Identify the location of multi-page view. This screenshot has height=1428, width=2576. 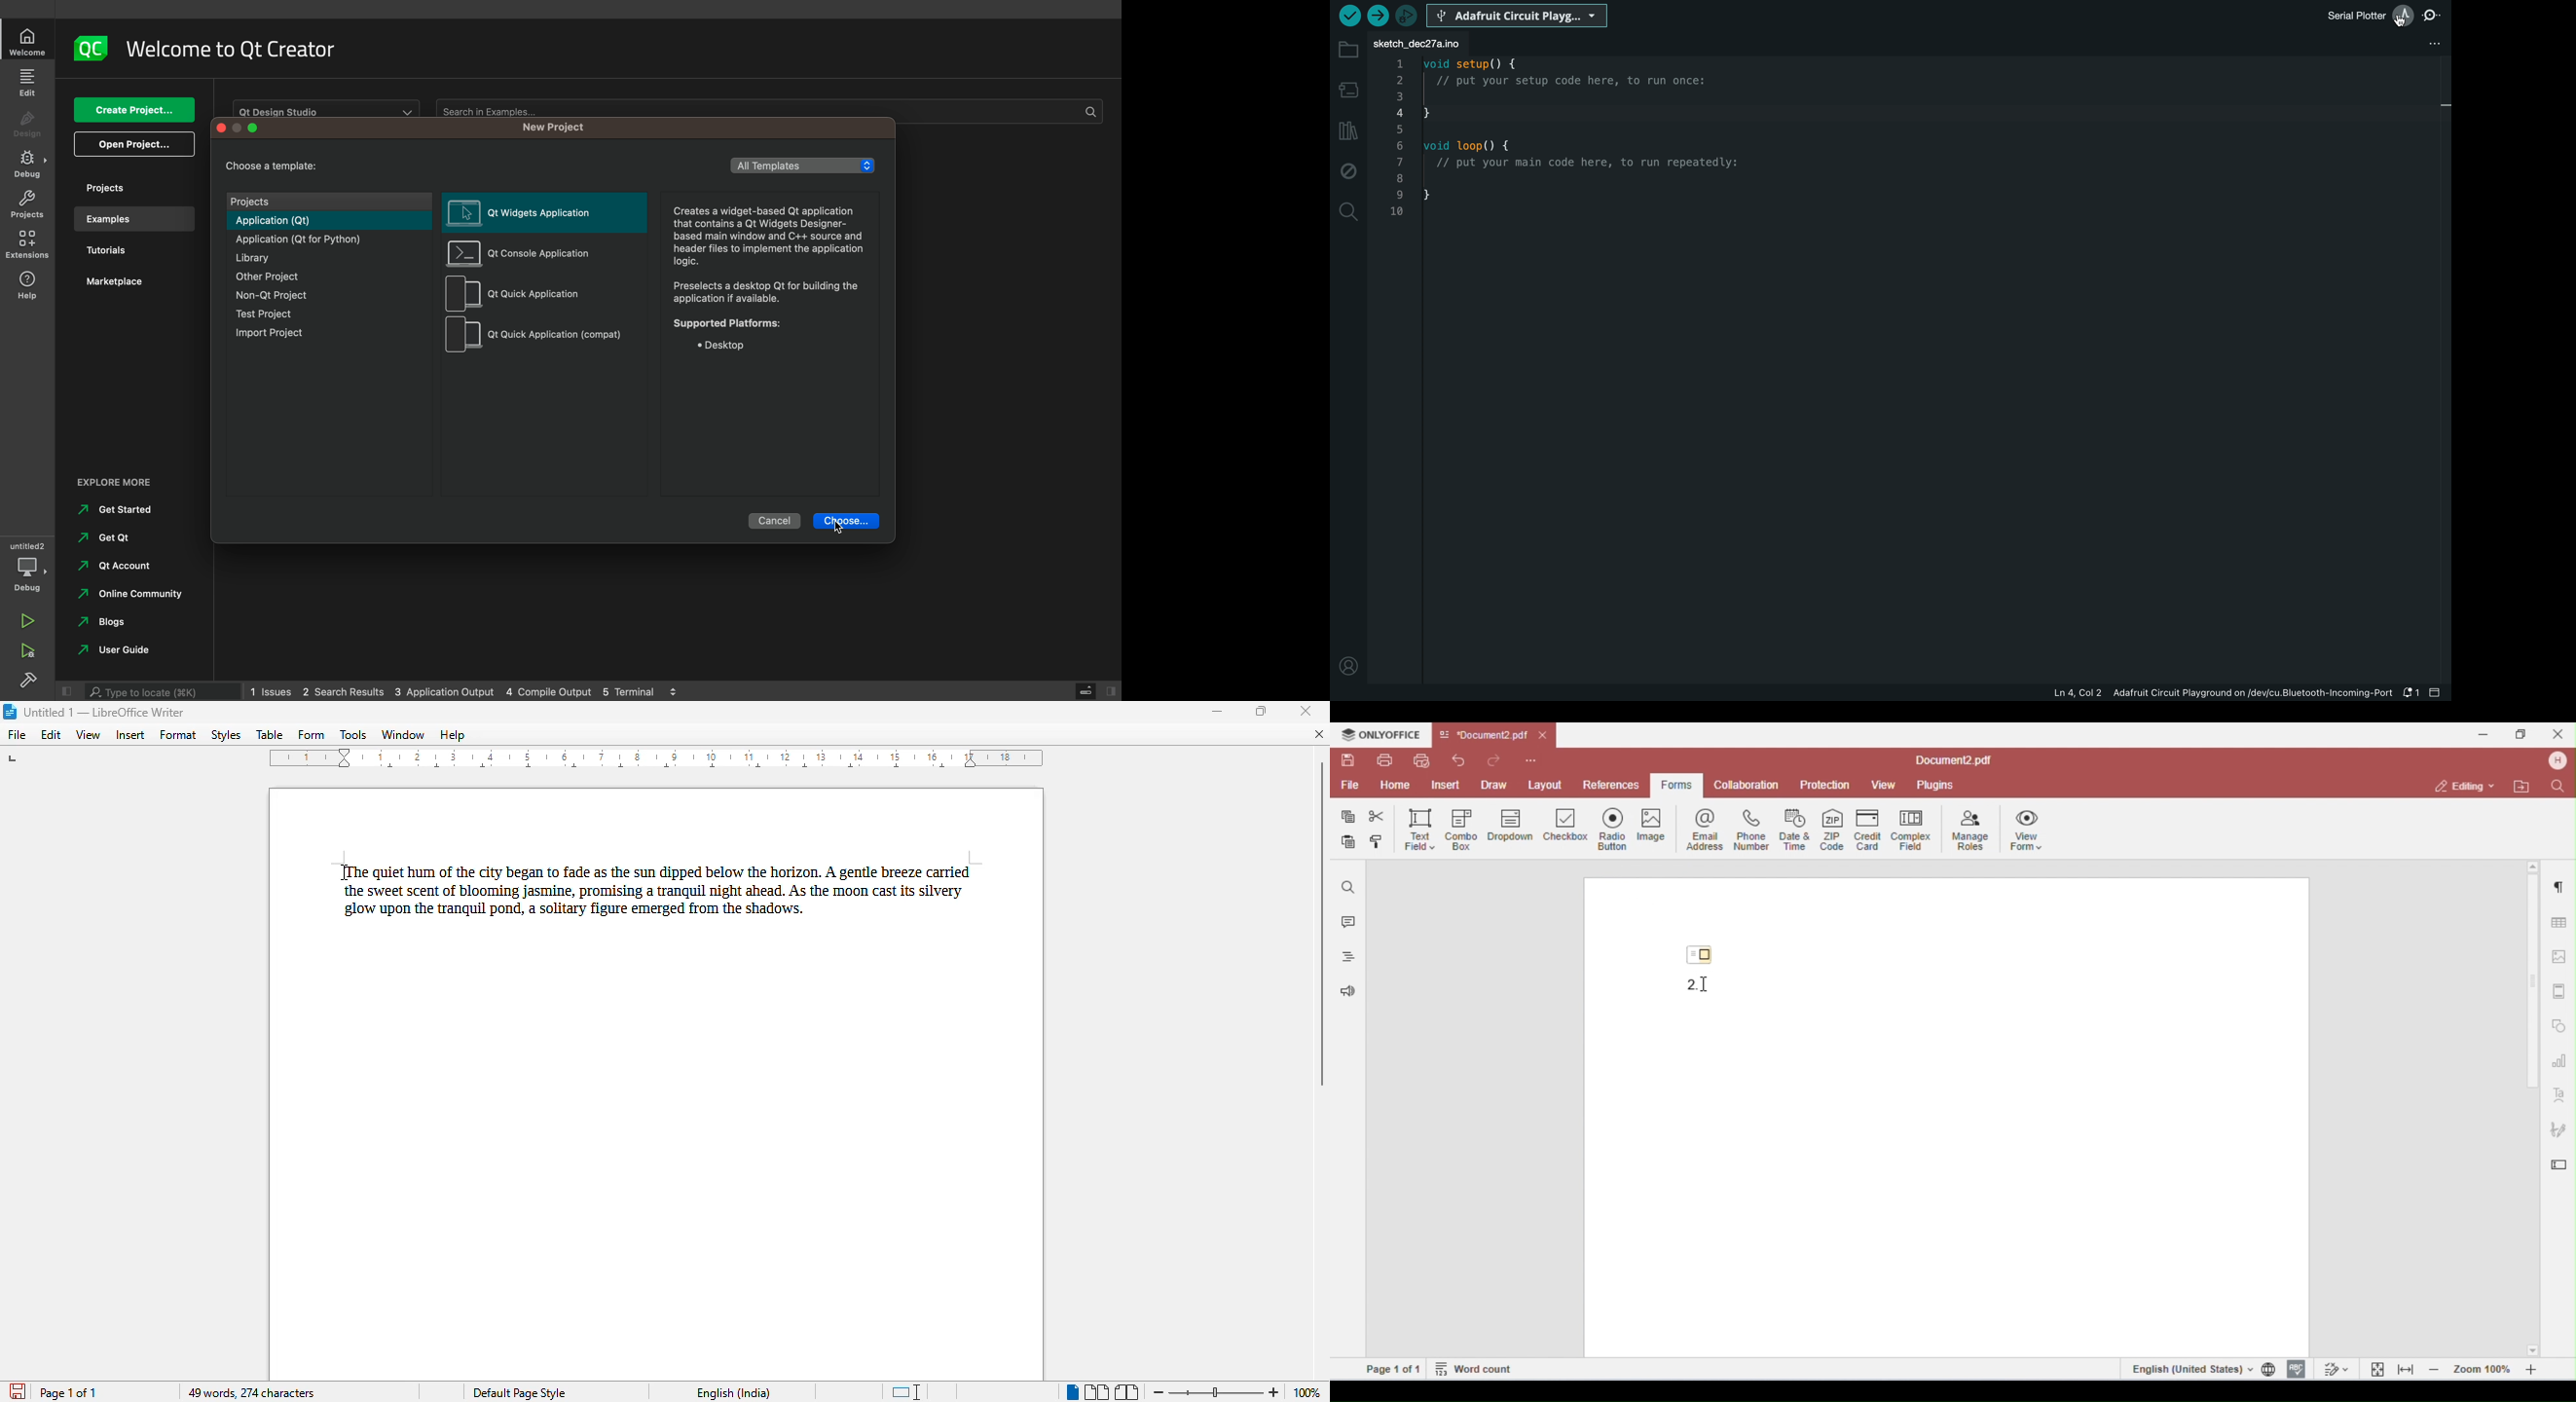
(1096, 1392).